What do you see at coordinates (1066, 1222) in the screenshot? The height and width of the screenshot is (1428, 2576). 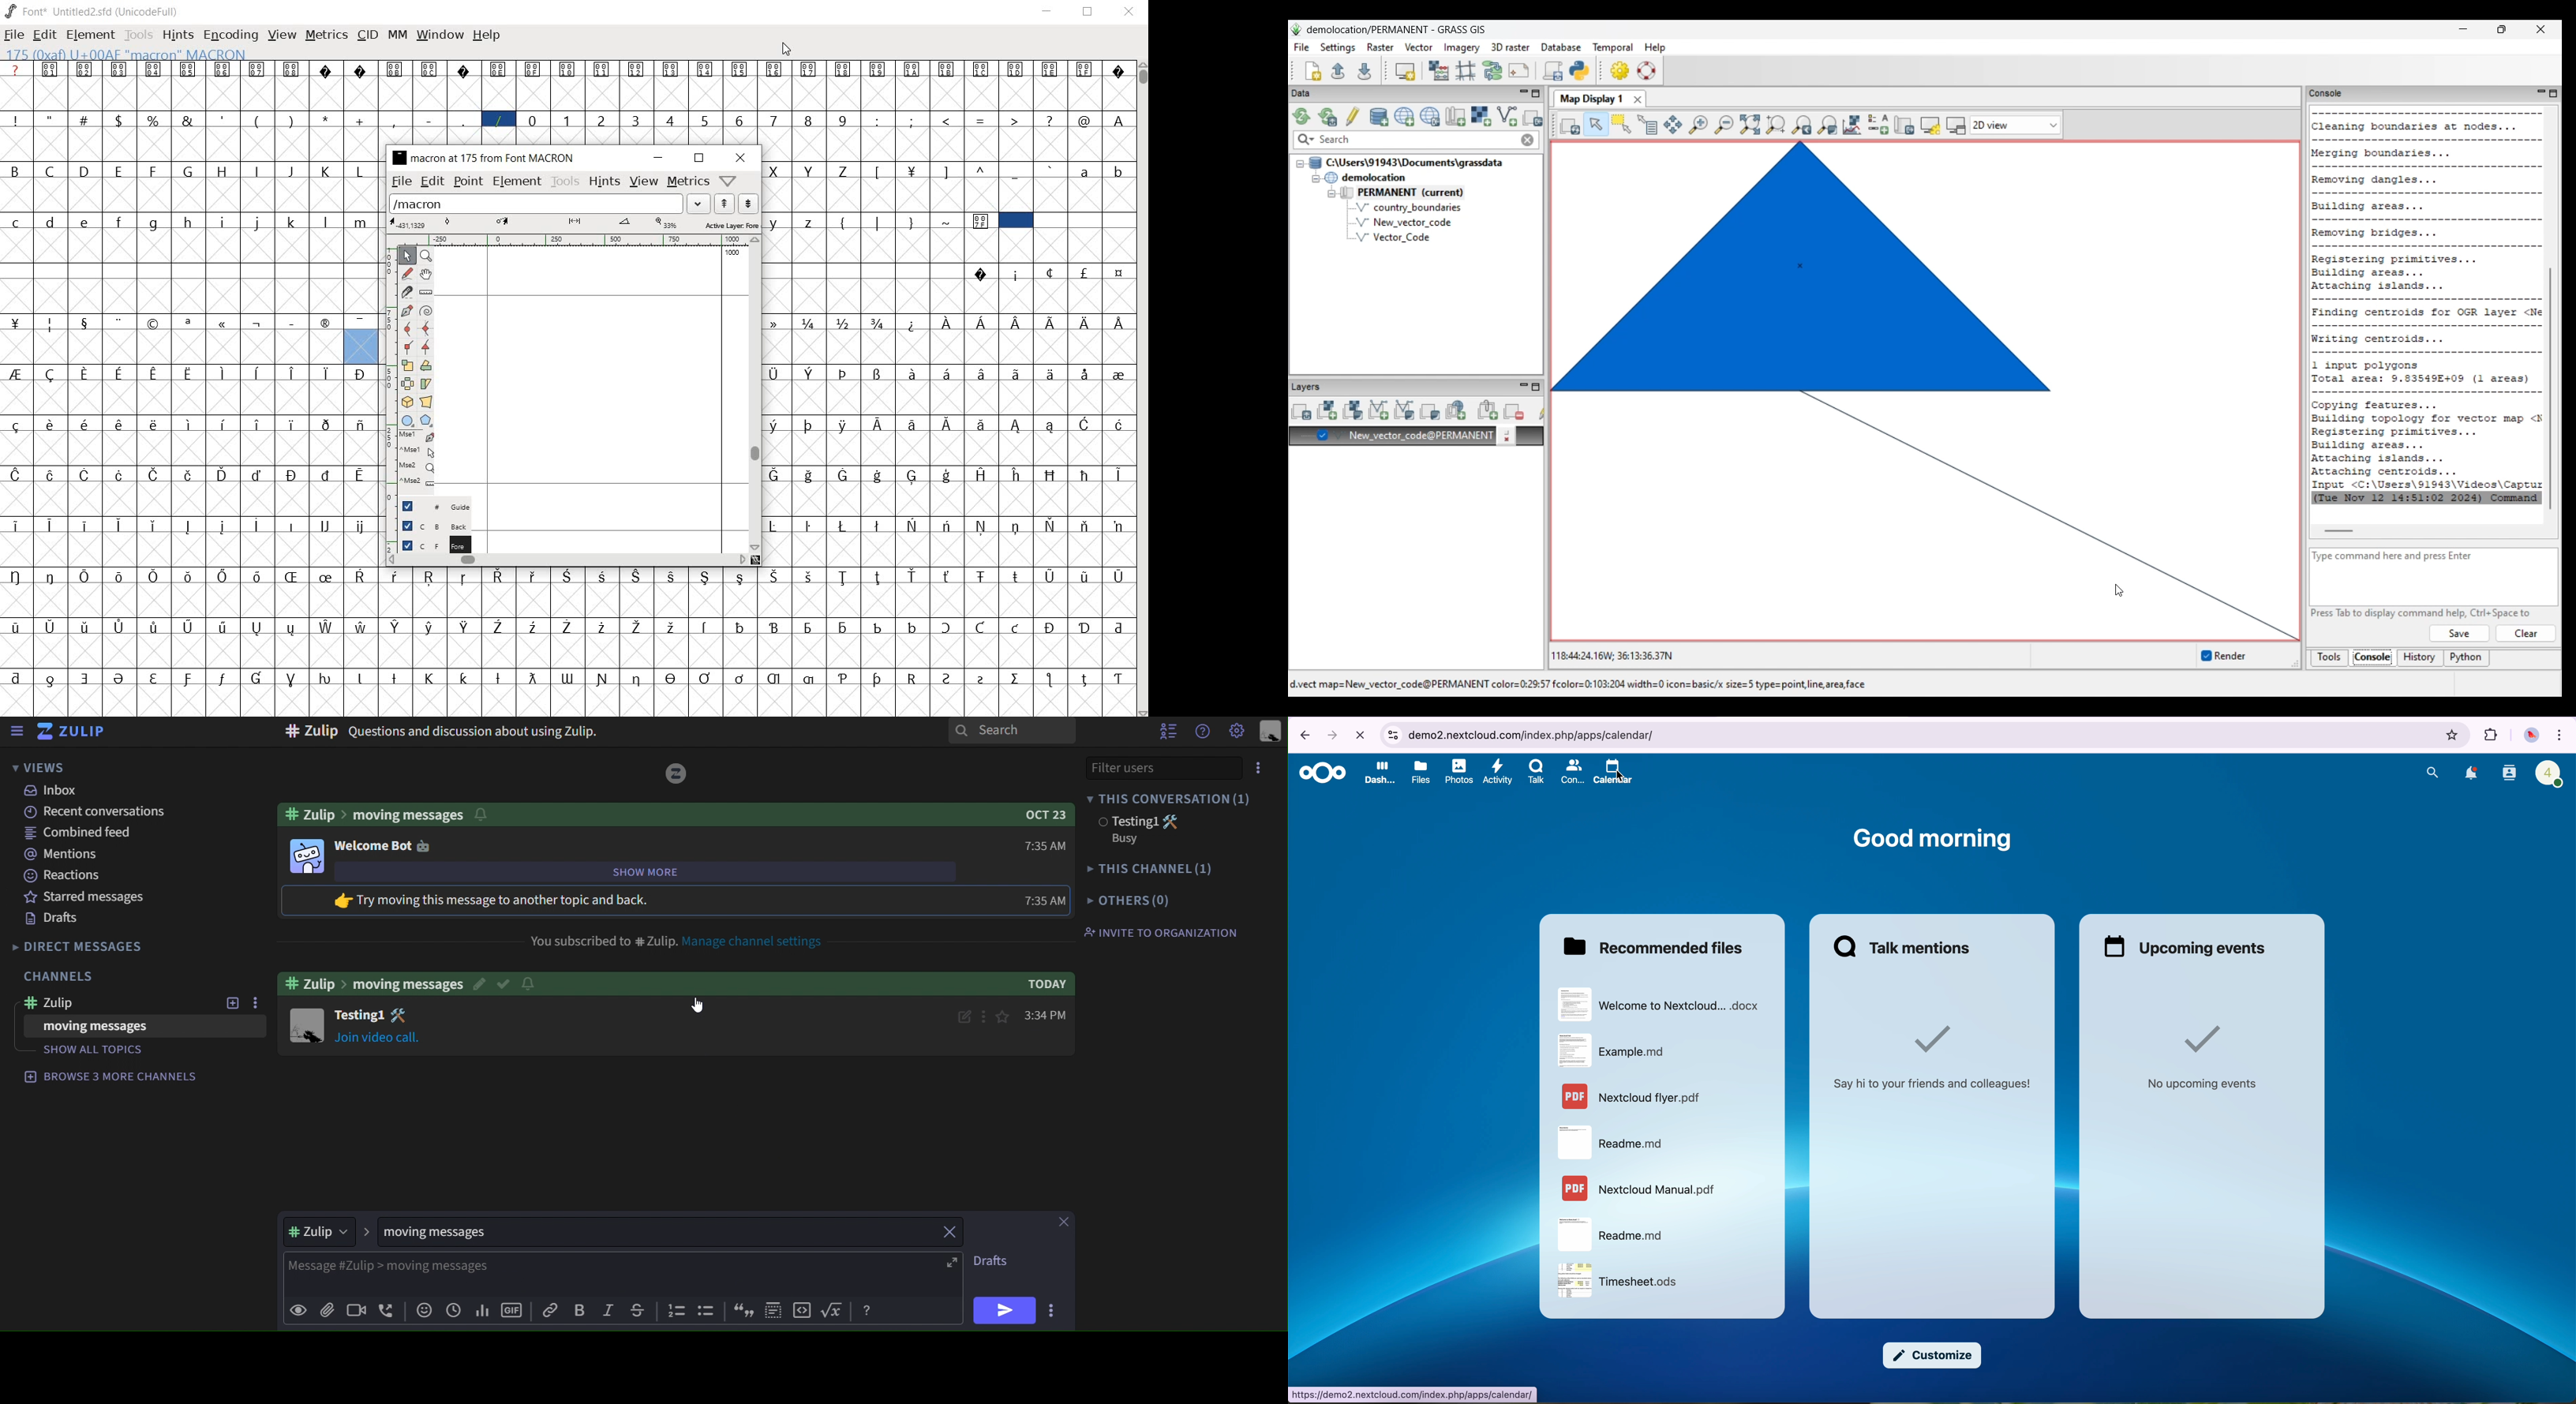 I see `close` at bounding box center [1066, 1222].